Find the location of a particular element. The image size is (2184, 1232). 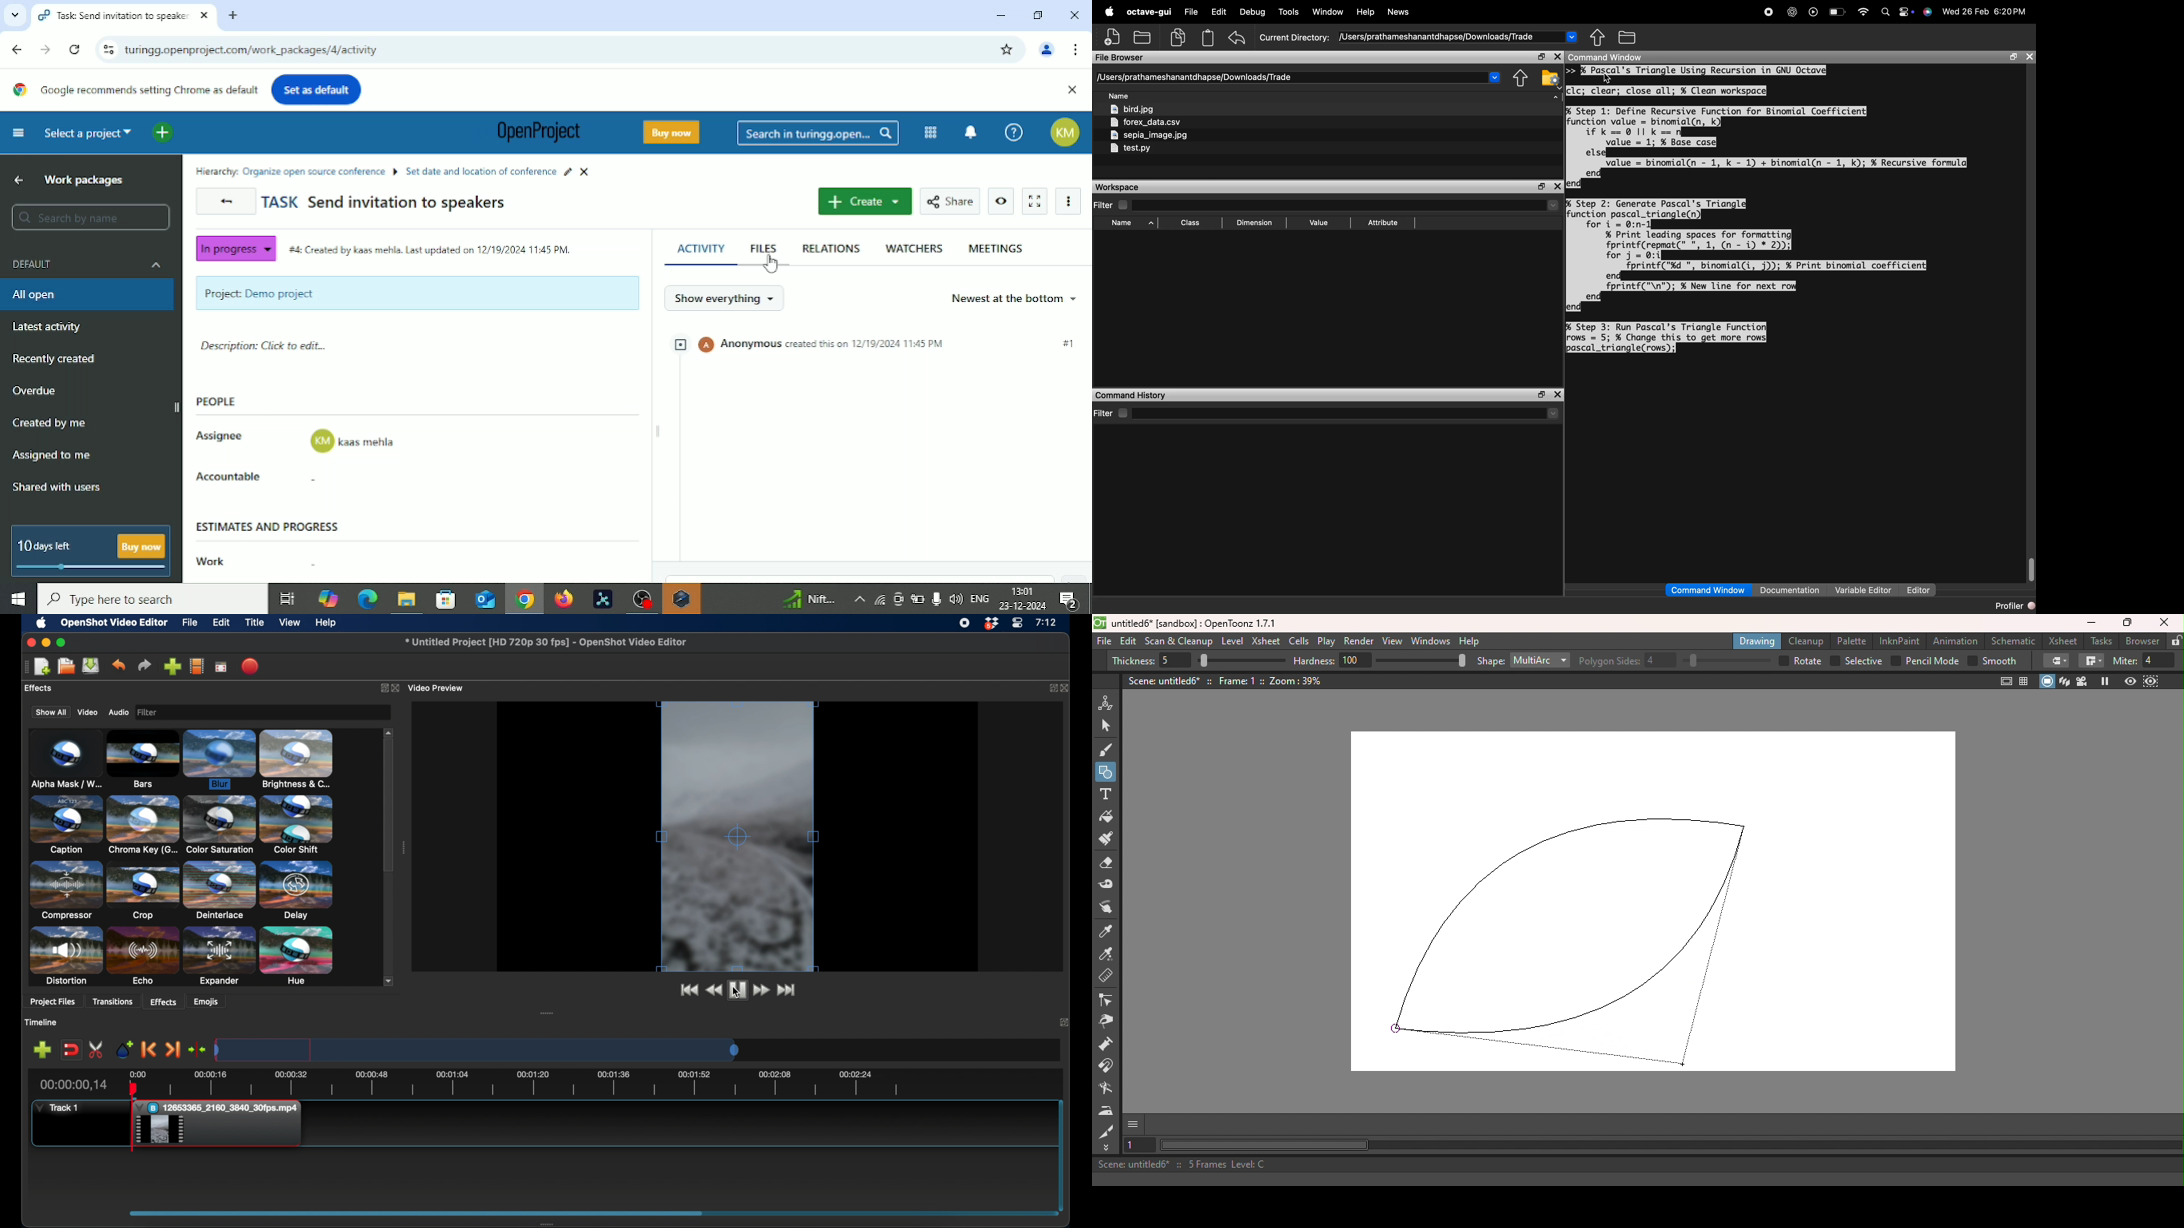

chroma key is located at coordinates (143, 824).